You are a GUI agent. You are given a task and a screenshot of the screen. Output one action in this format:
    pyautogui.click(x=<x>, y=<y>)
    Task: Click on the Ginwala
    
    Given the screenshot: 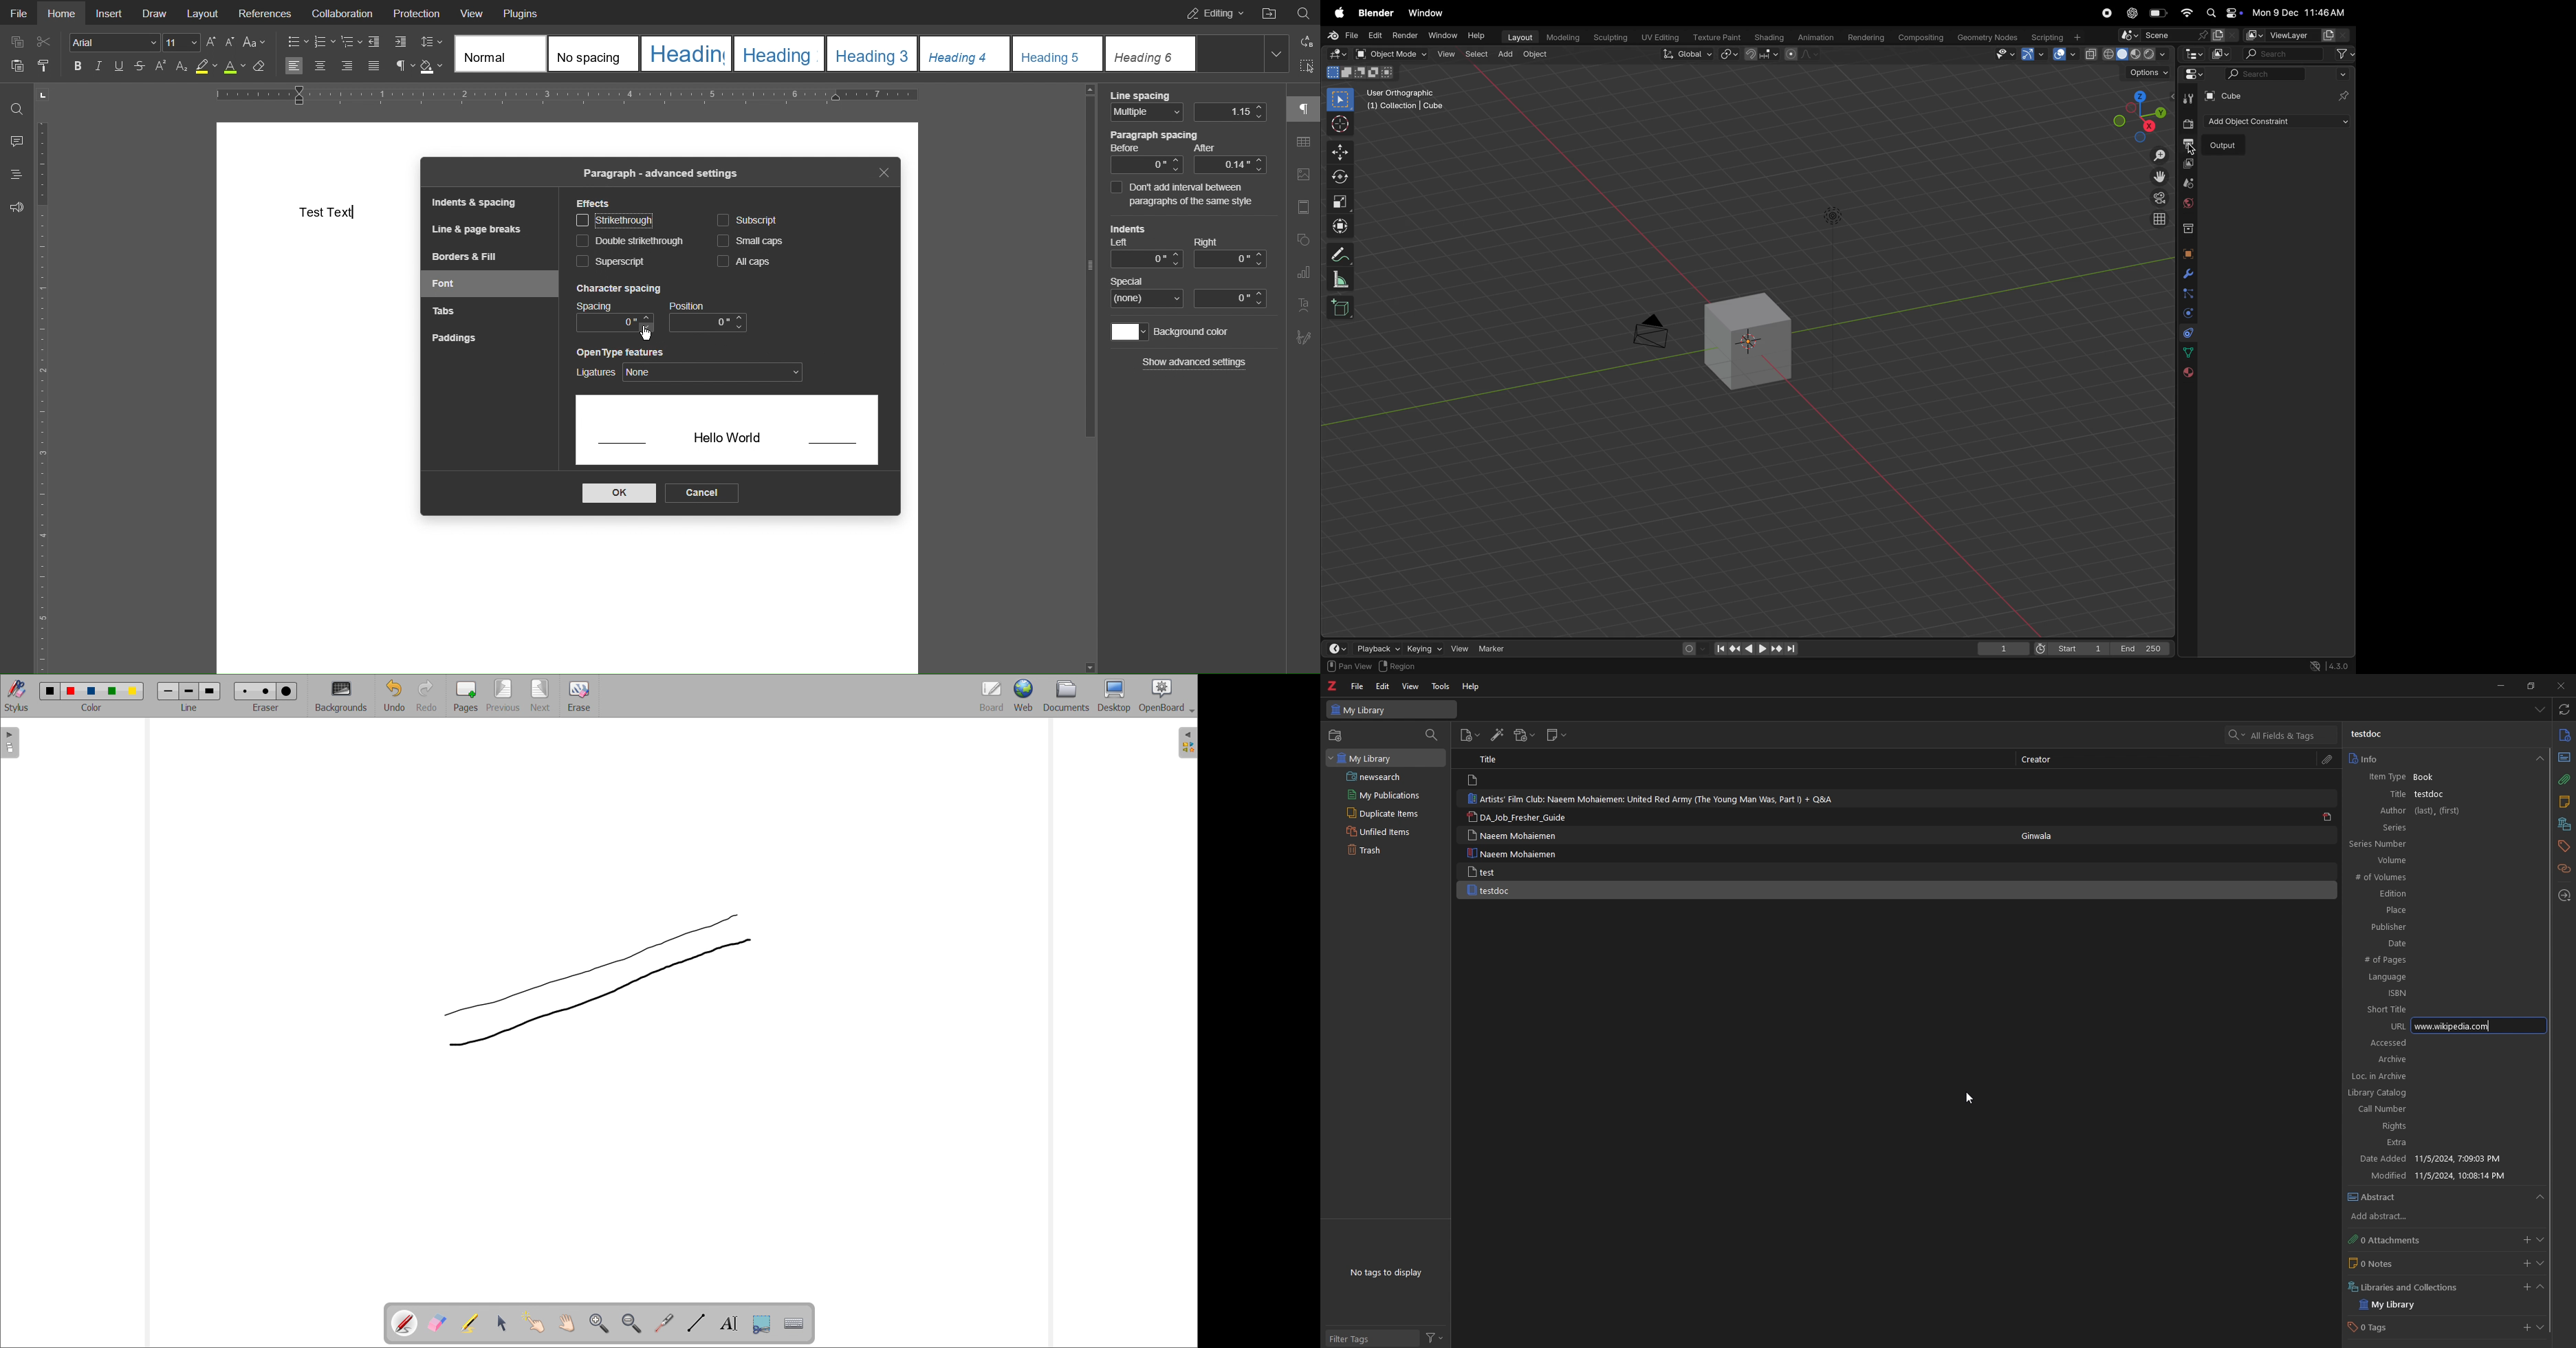 What is the action you would take?
    pyautogui.click(x=2045, y=836)
    